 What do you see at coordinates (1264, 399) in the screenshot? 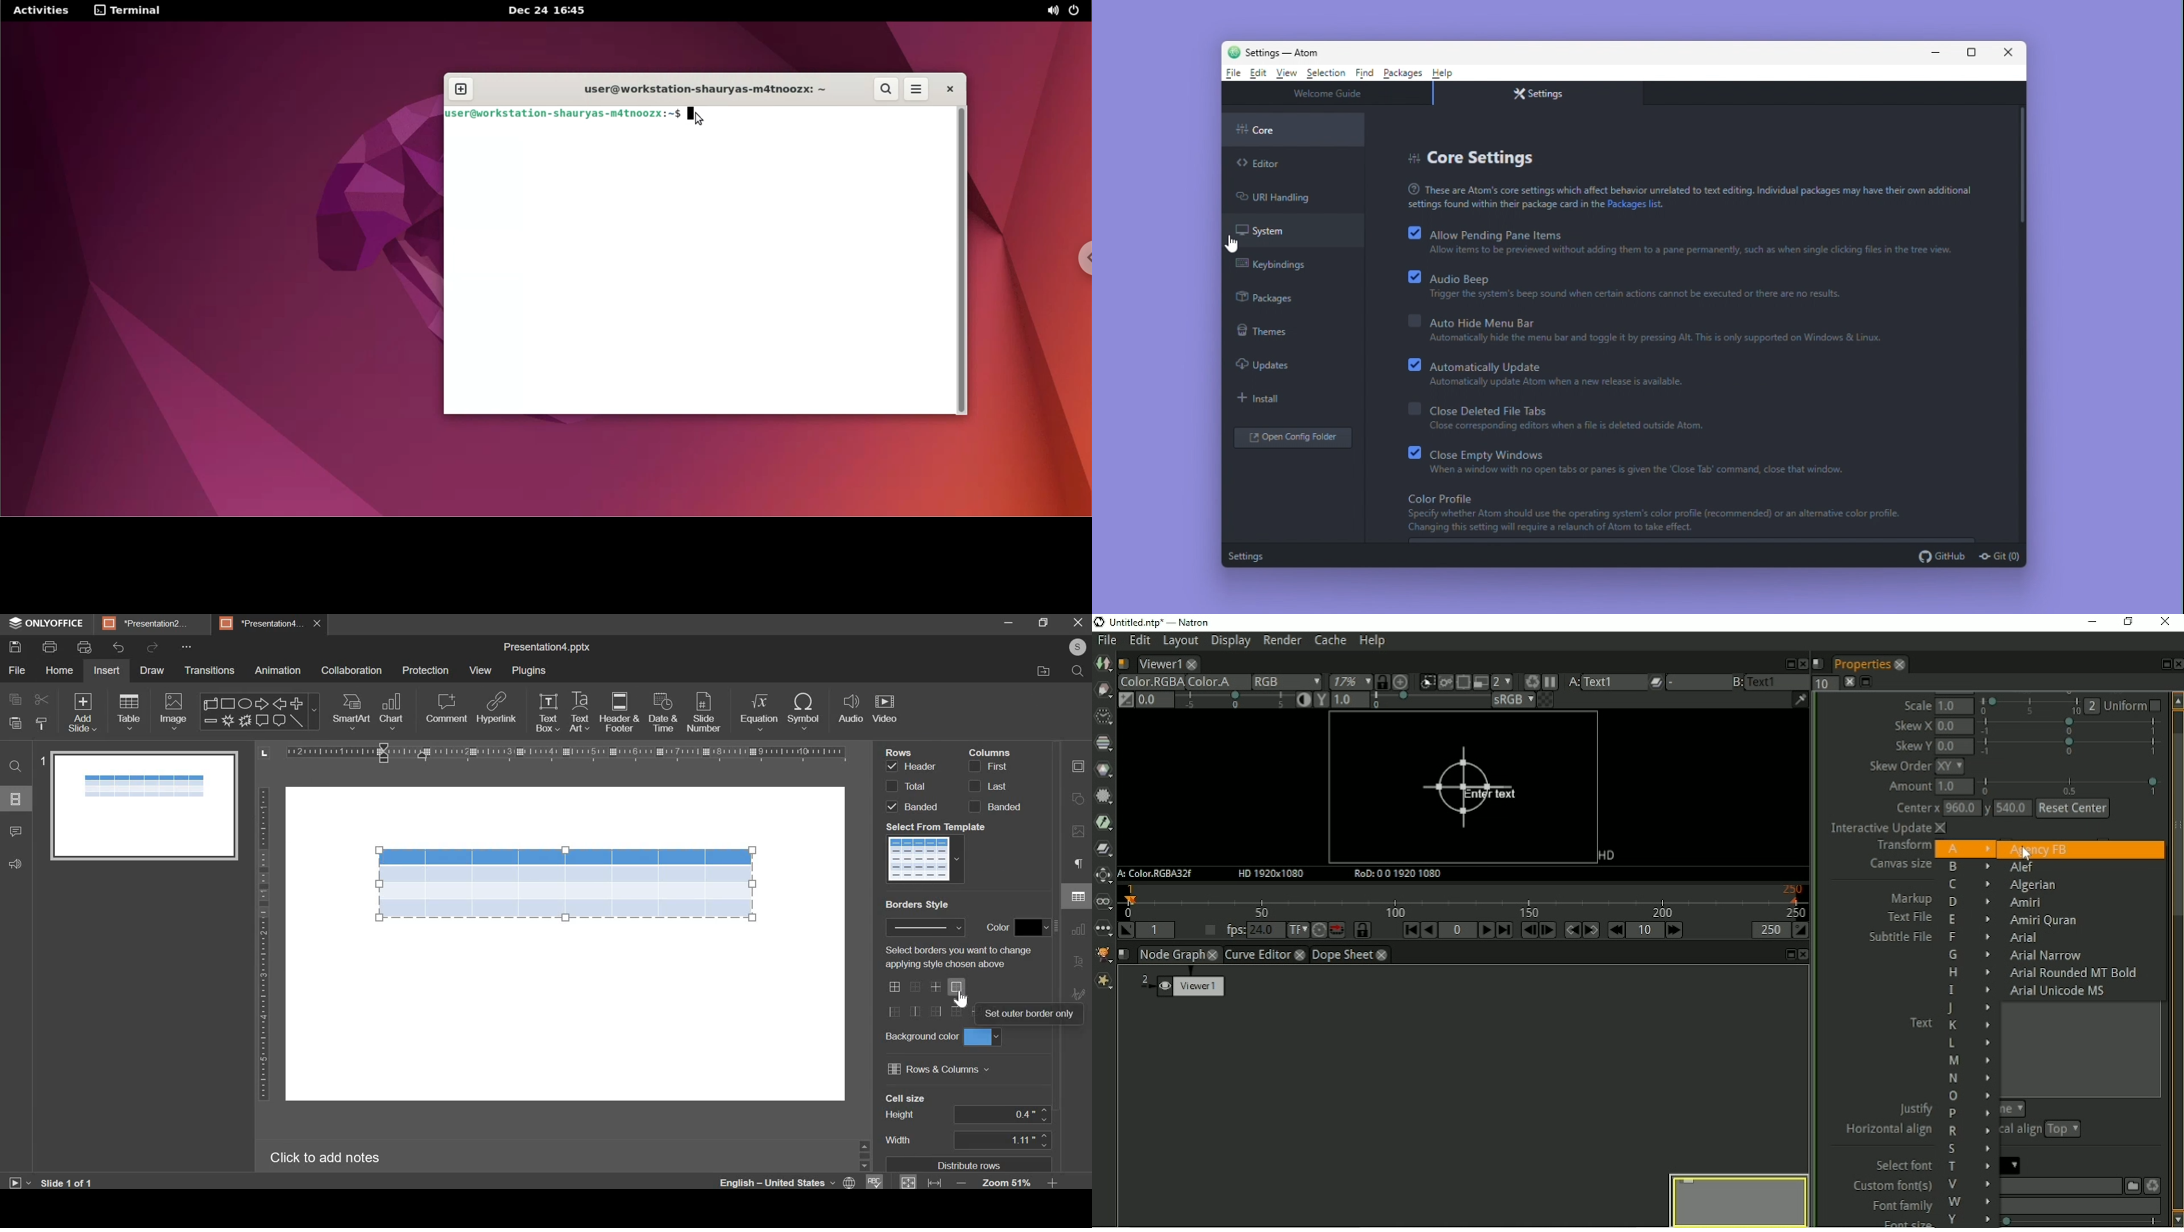
I see `Install` at bounding box center [1264, 399].